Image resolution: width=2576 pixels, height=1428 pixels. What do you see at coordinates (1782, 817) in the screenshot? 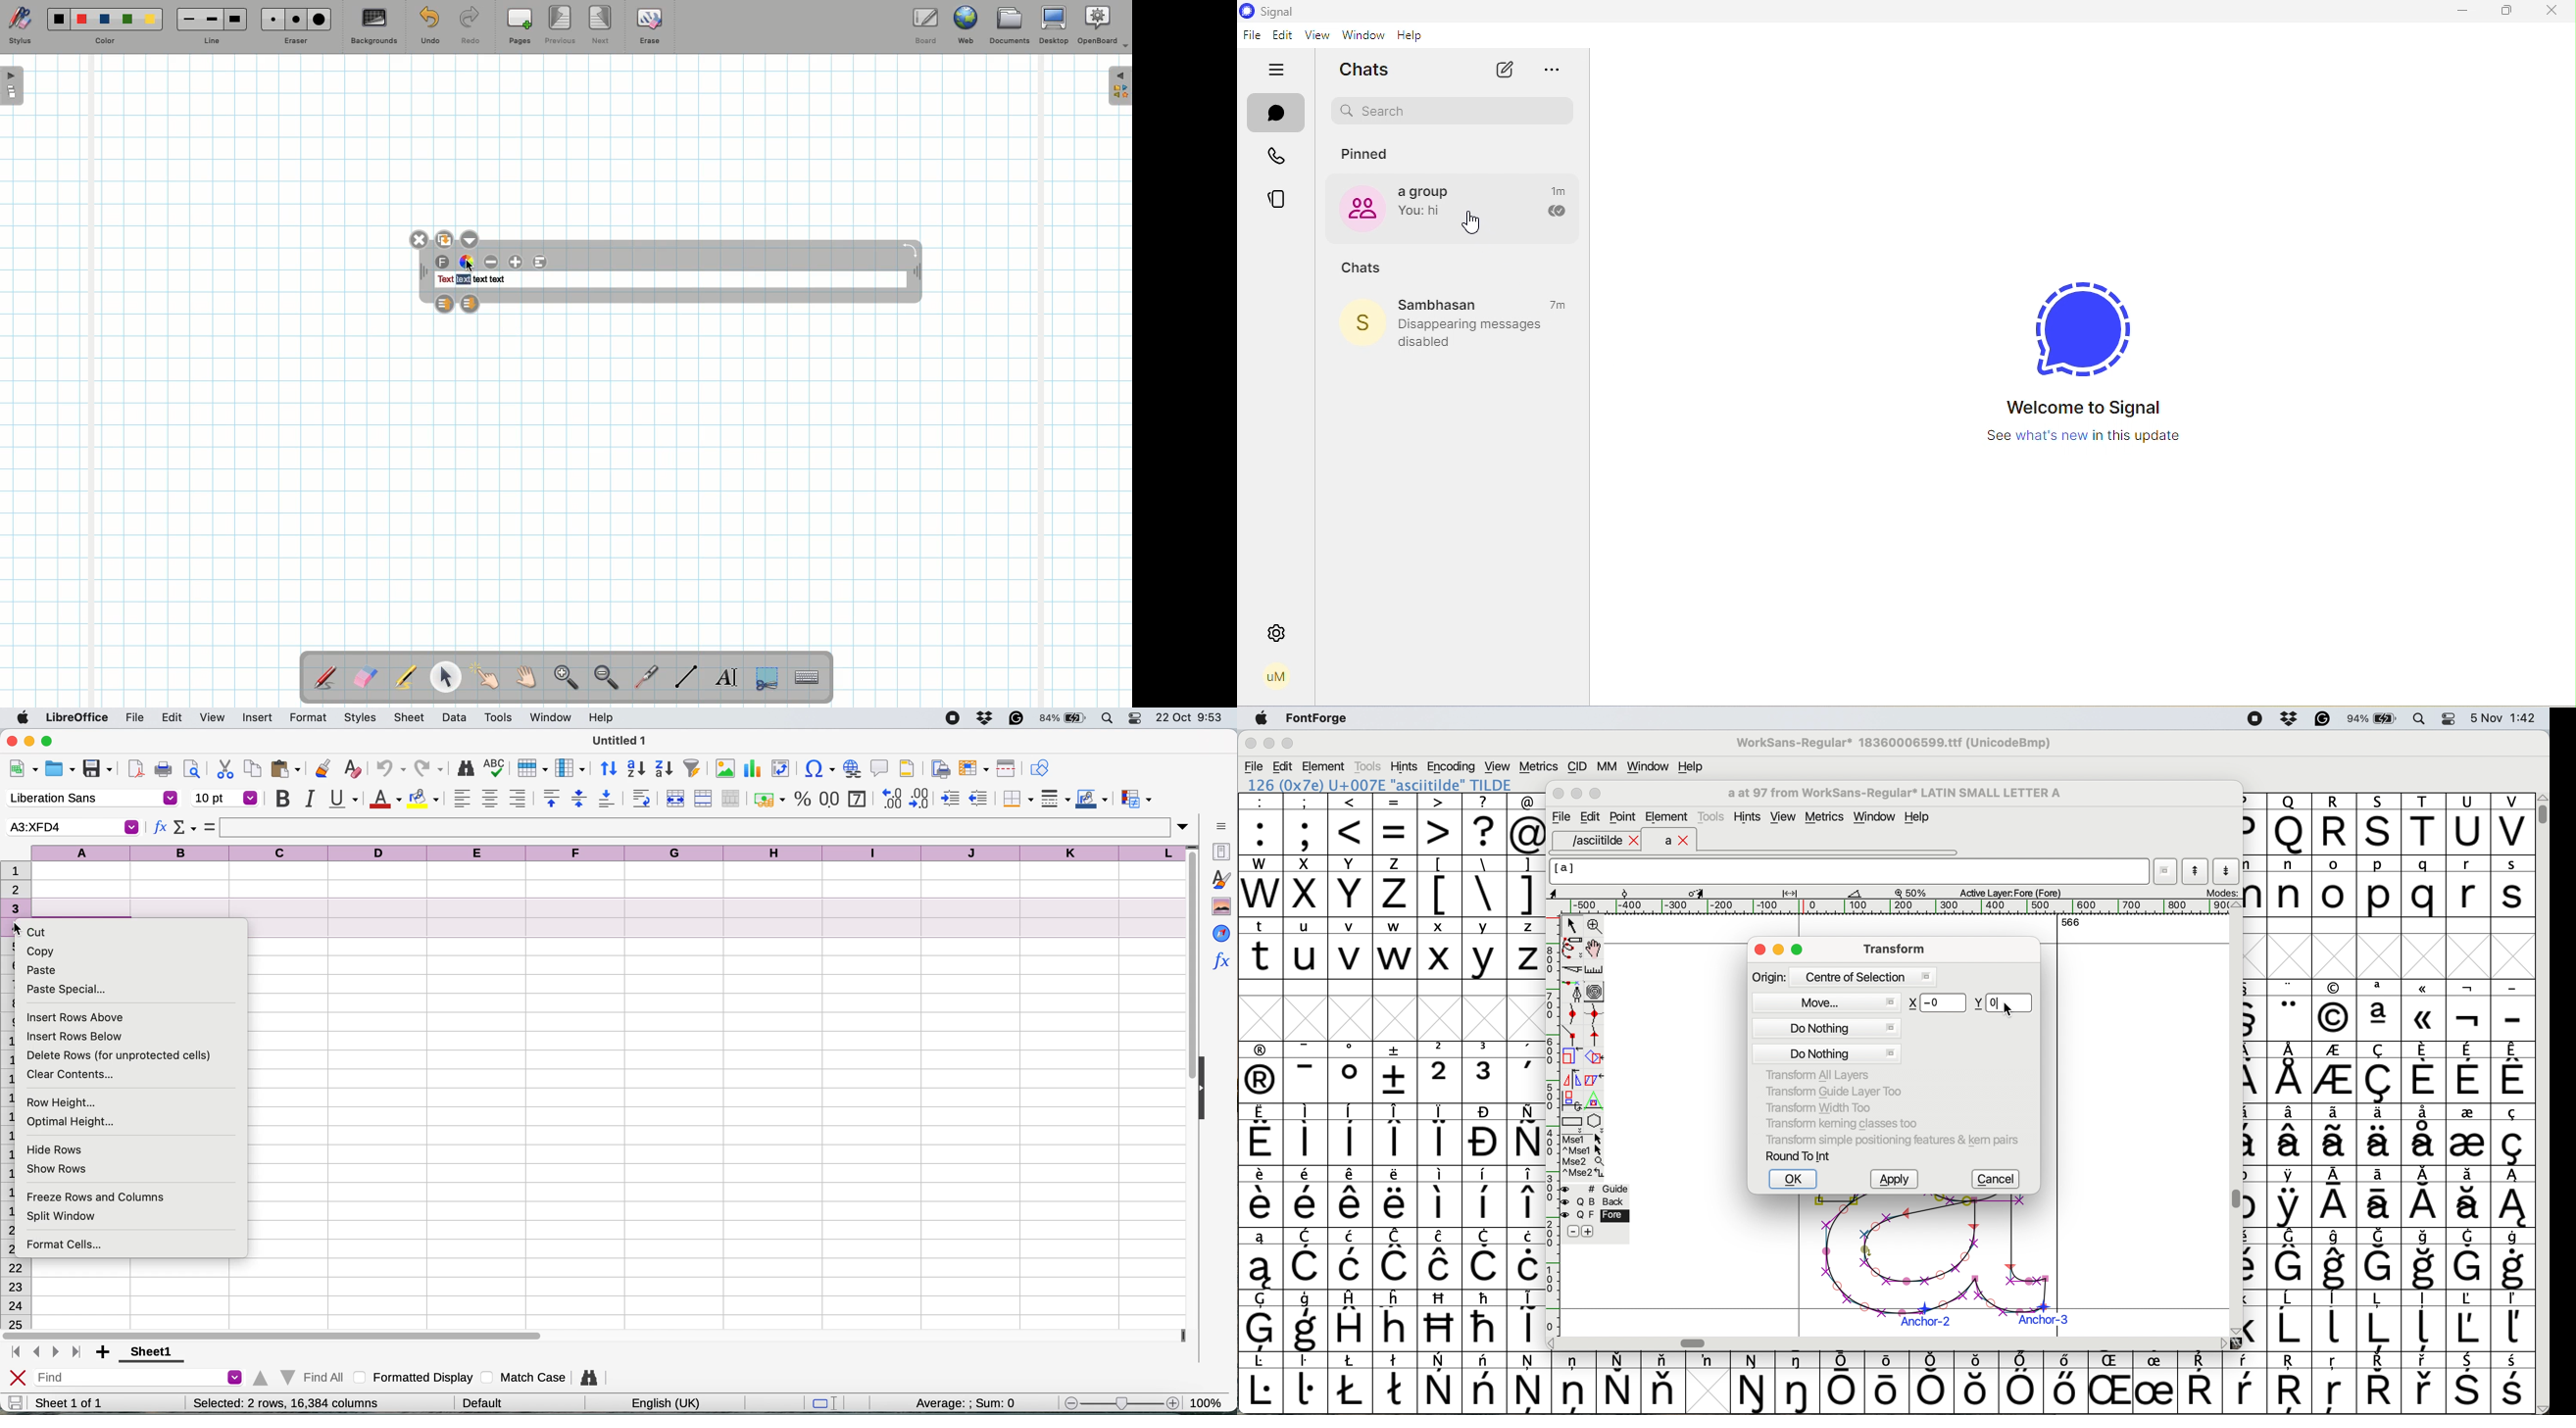
I see `view` at bounding box center [1782, 817].